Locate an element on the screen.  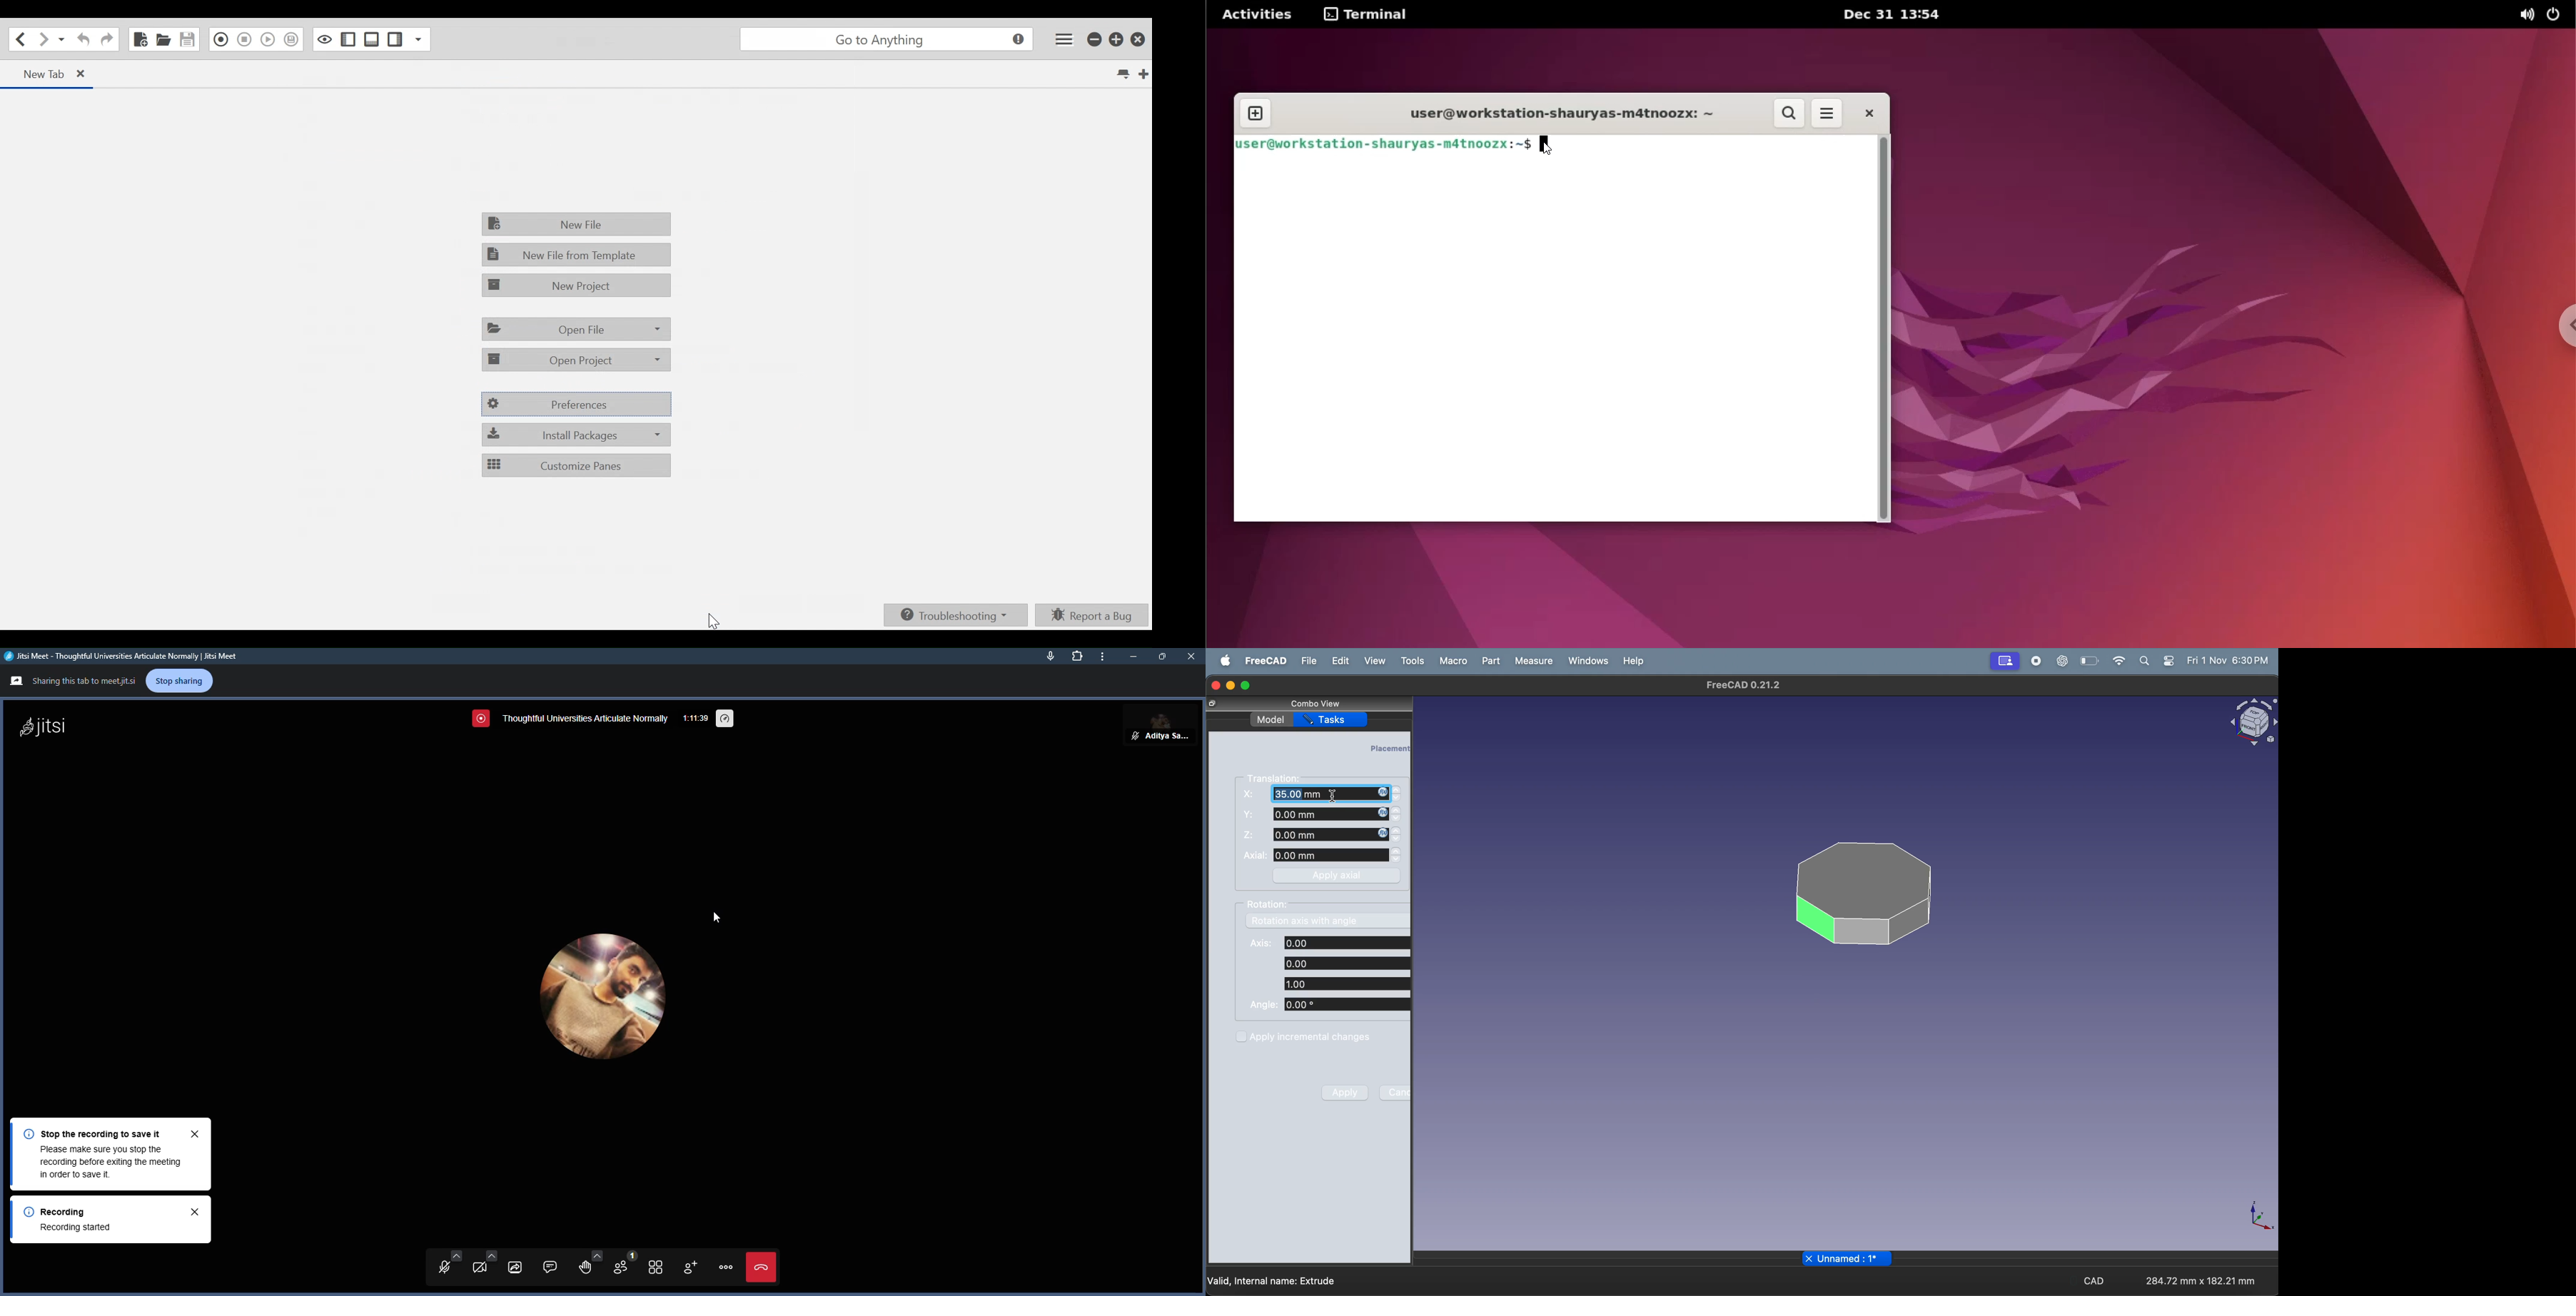
1:11:28 is located at coordinates (695, 720).